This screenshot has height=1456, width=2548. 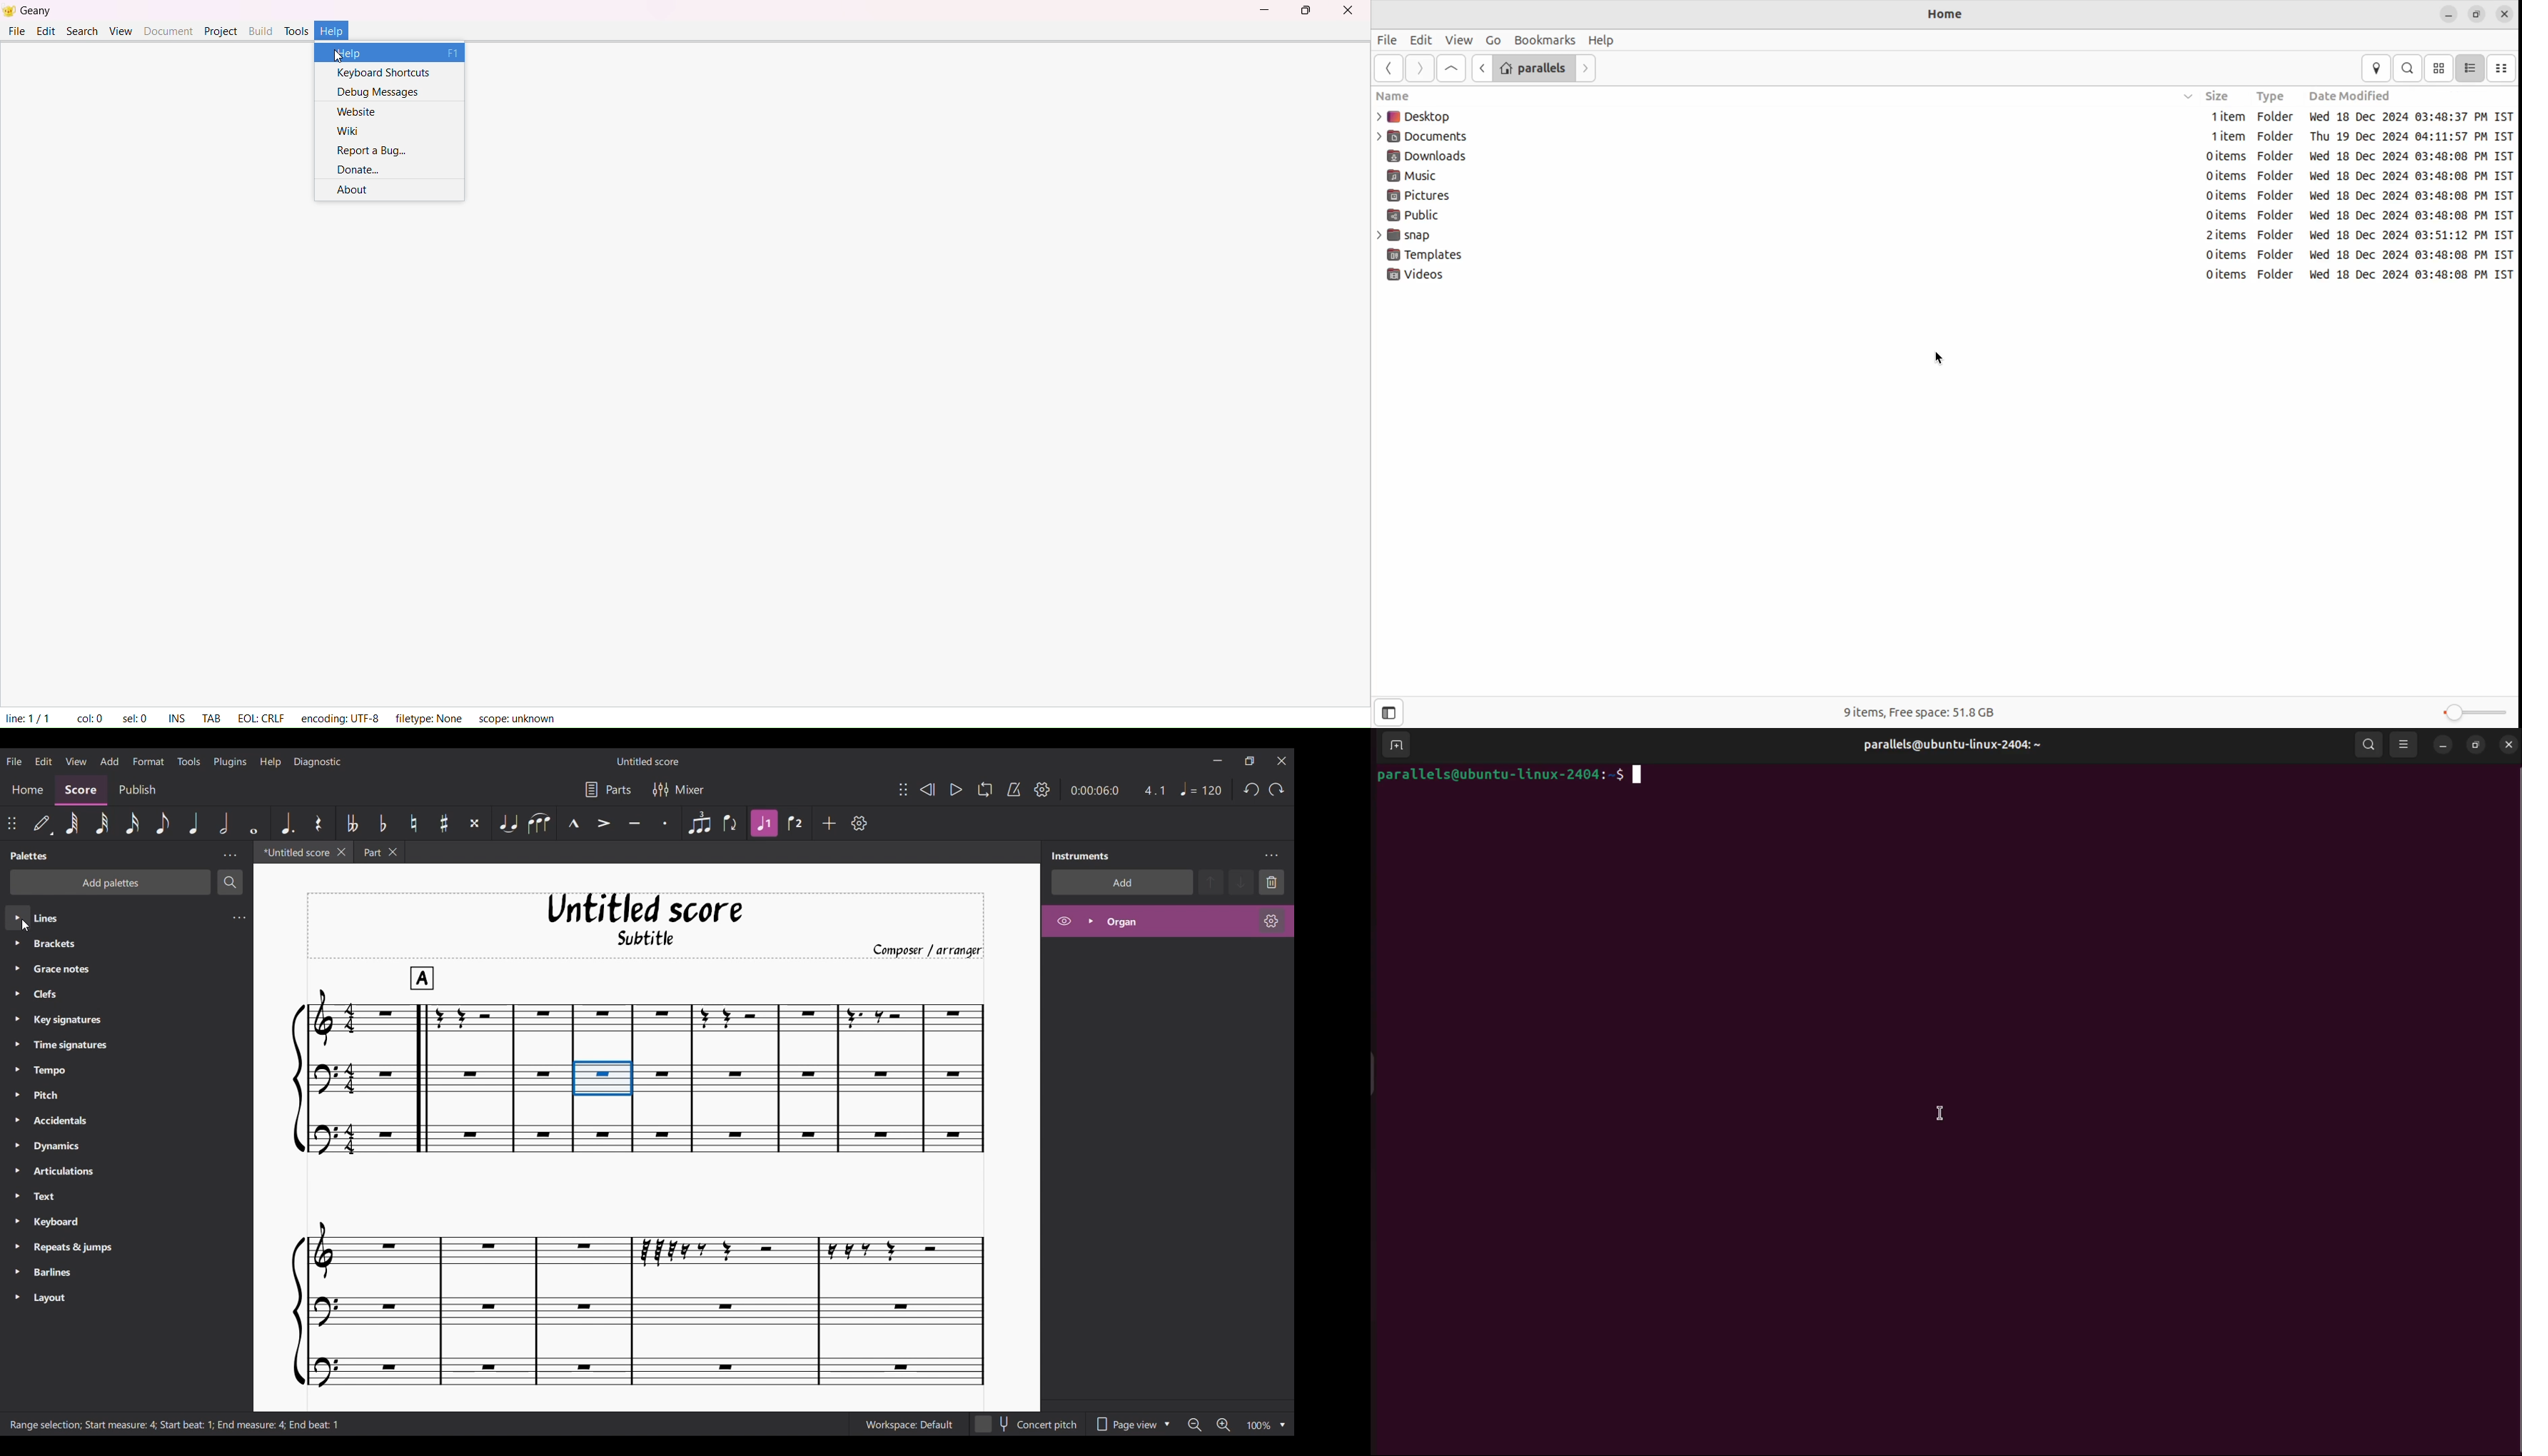 I want to click on Public, so click(x=1424, y=214).